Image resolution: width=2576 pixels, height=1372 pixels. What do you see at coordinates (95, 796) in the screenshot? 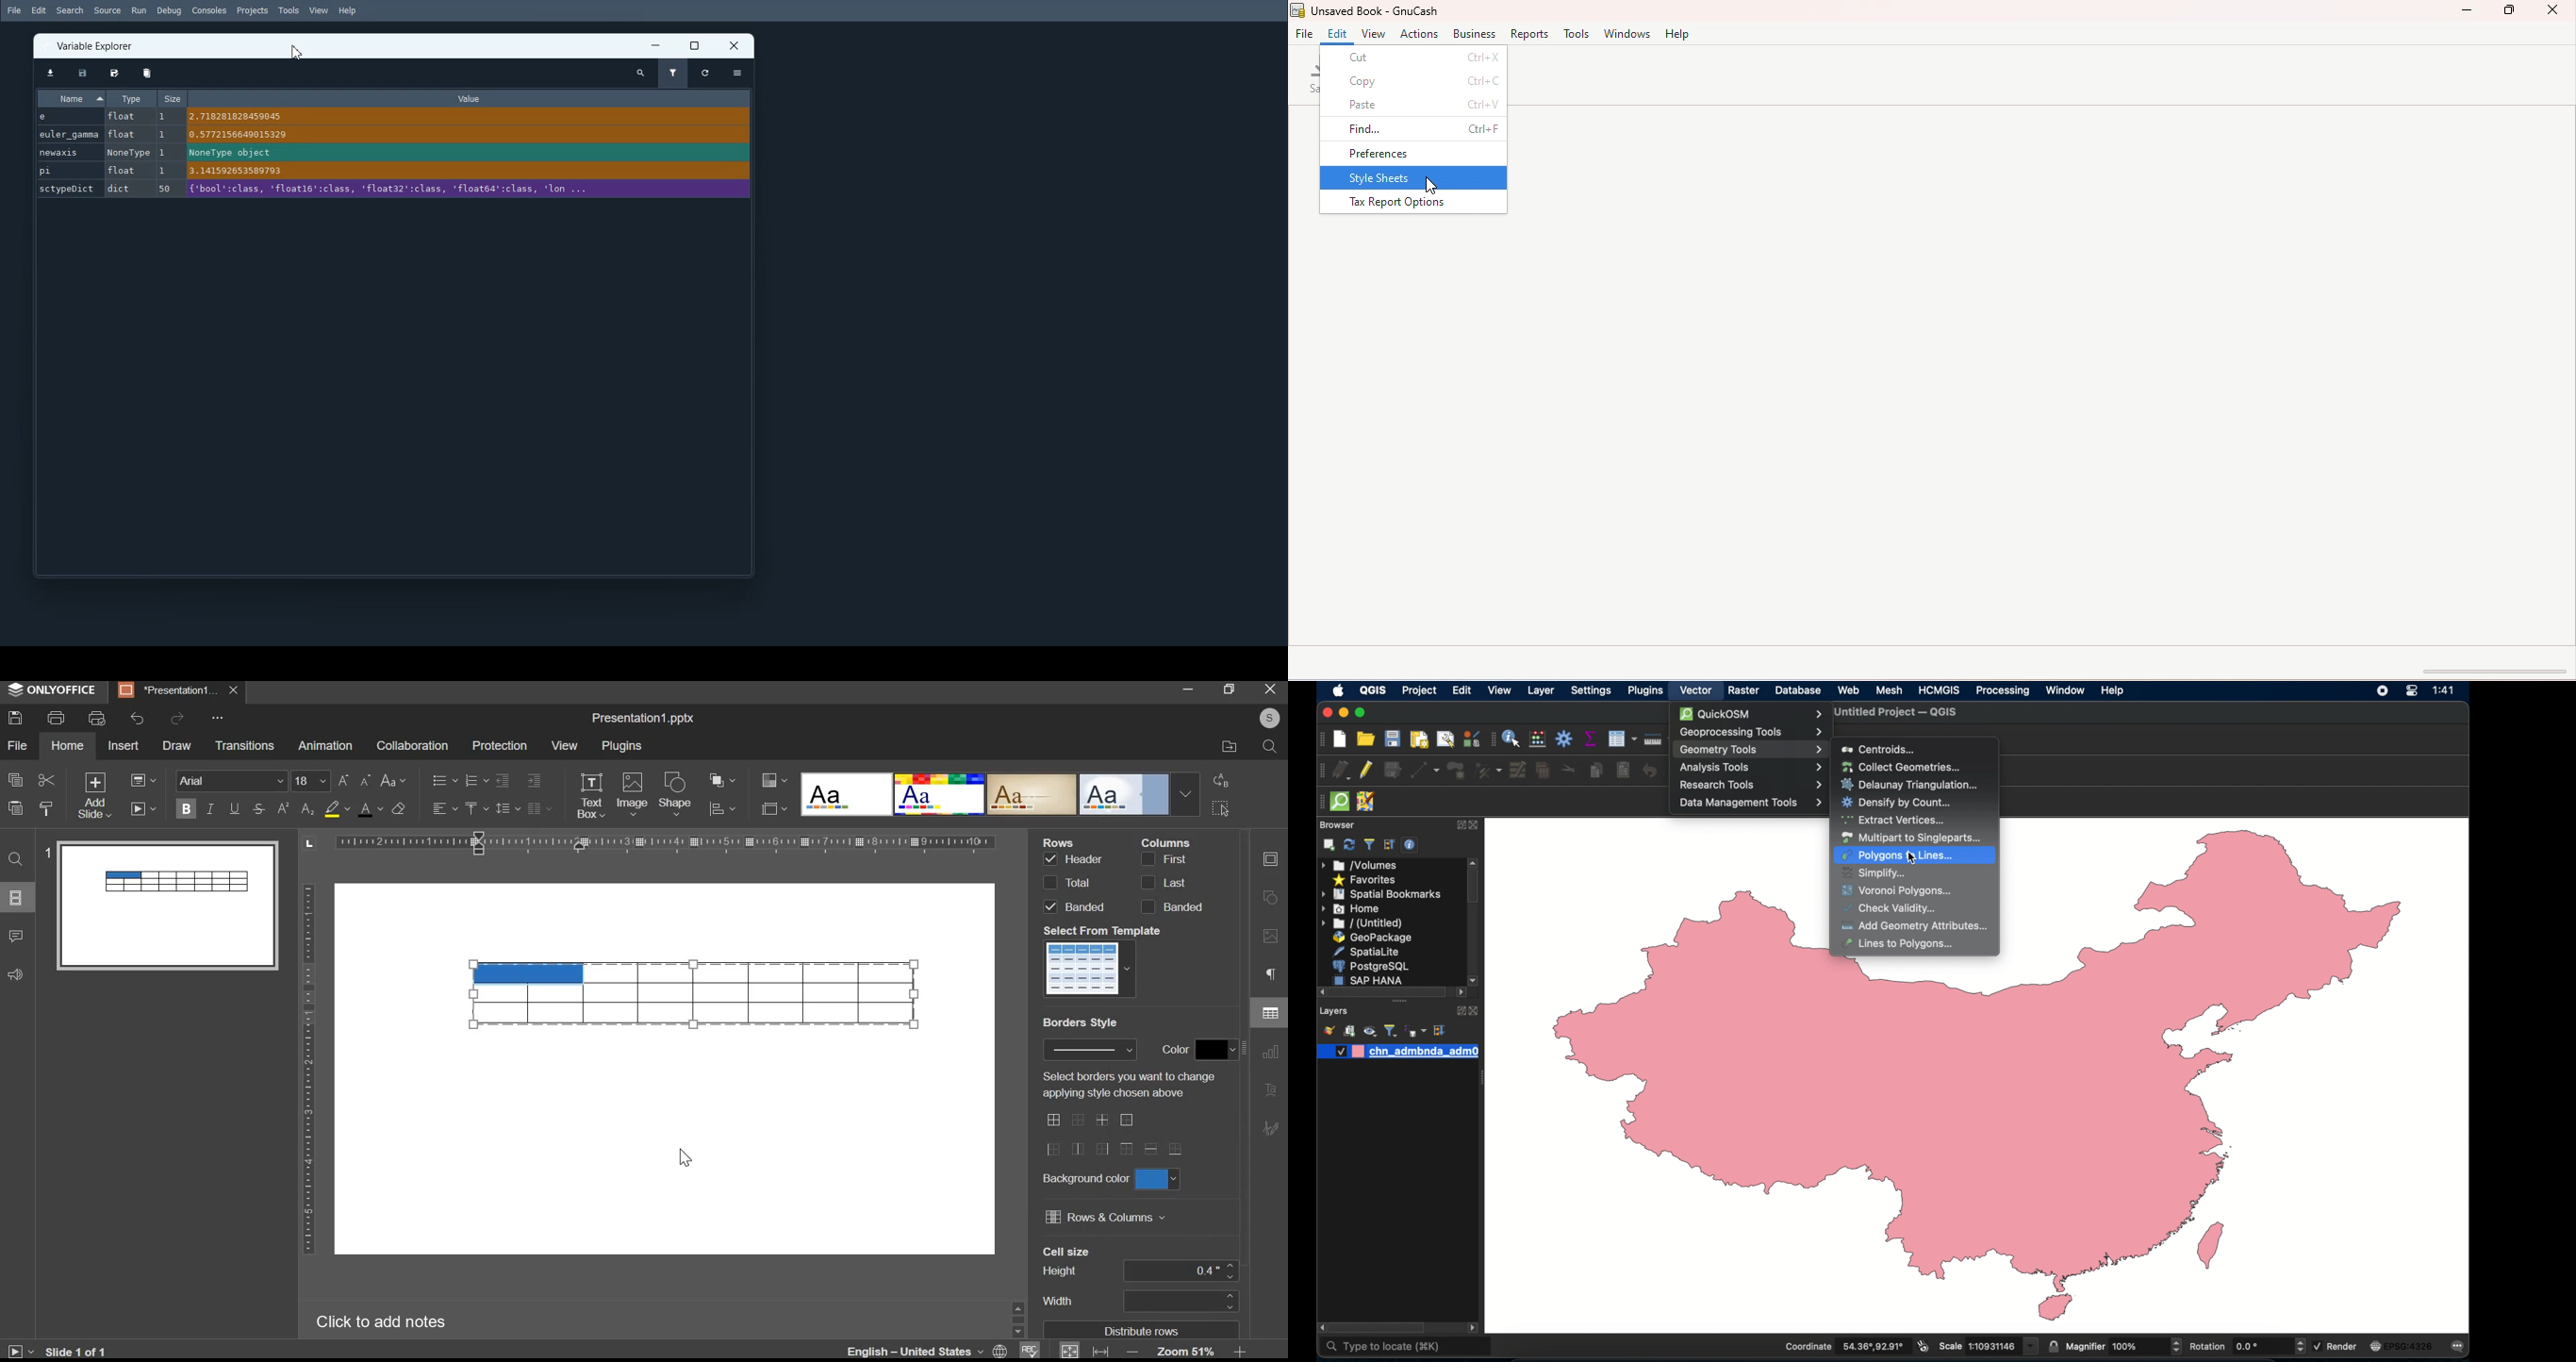
I see `add slide` at bounding box center [95, 796].